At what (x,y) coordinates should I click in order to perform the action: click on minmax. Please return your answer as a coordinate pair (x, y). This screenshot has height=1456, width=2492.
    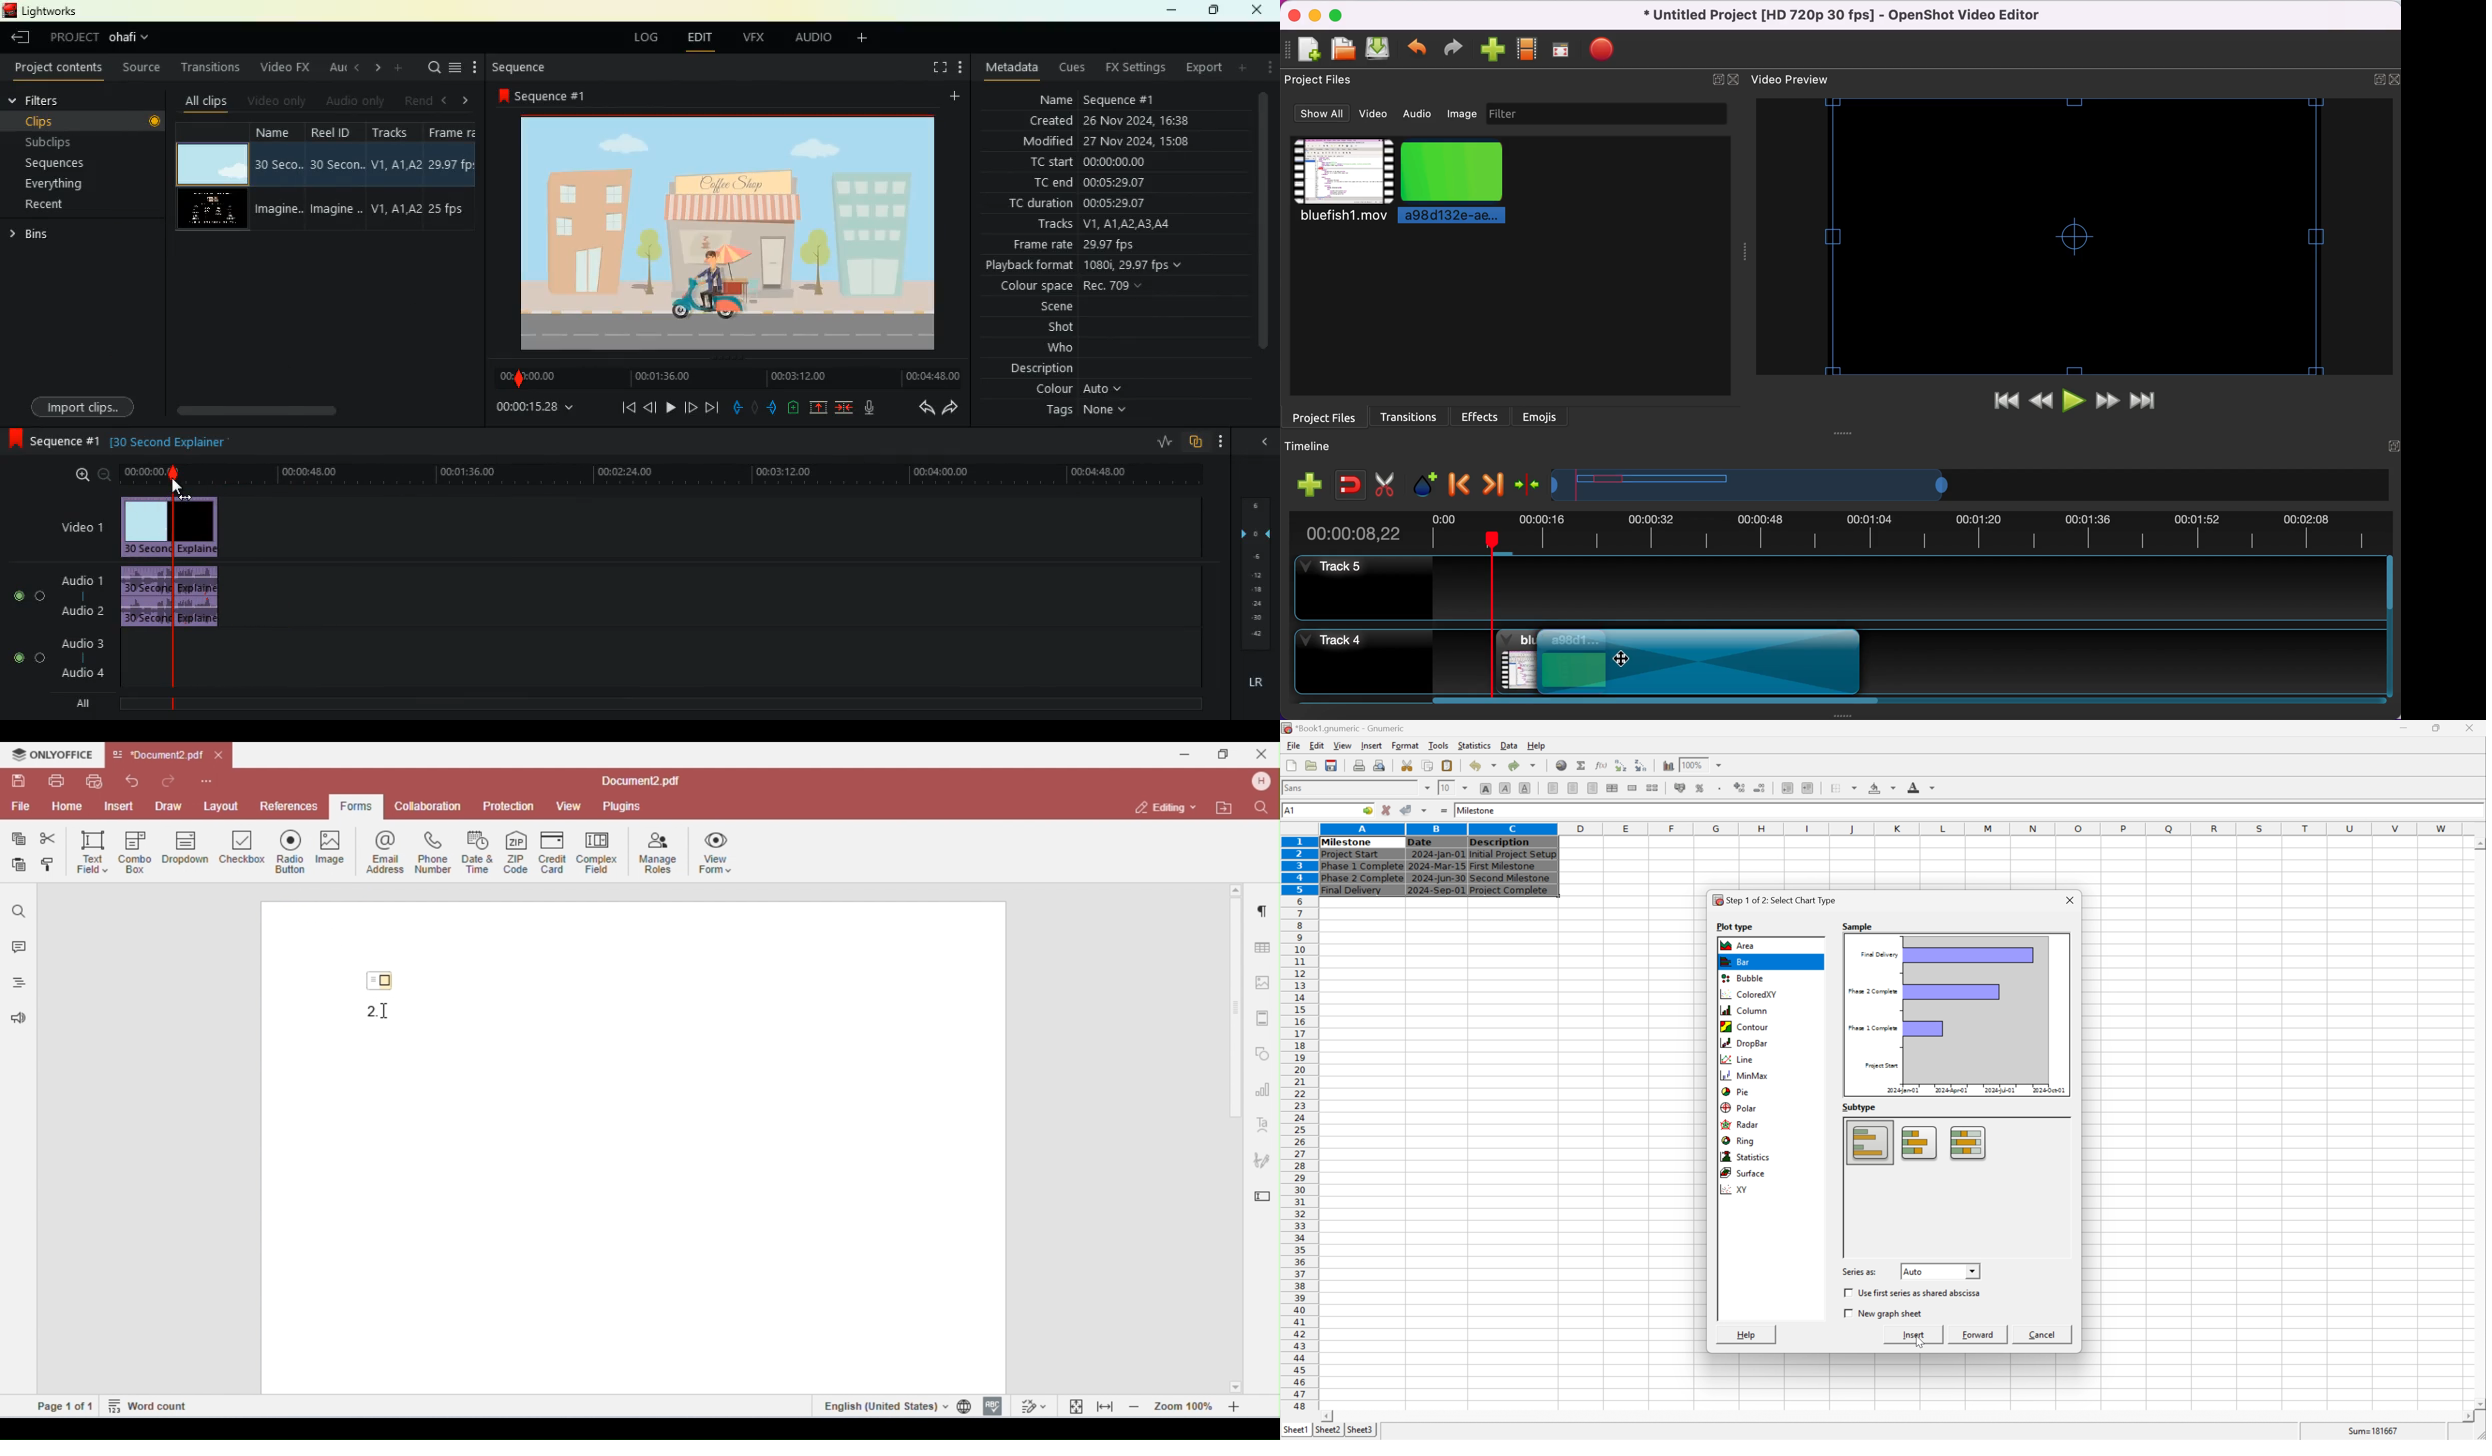
    Looking at the image, I should click on (1748, 1075).